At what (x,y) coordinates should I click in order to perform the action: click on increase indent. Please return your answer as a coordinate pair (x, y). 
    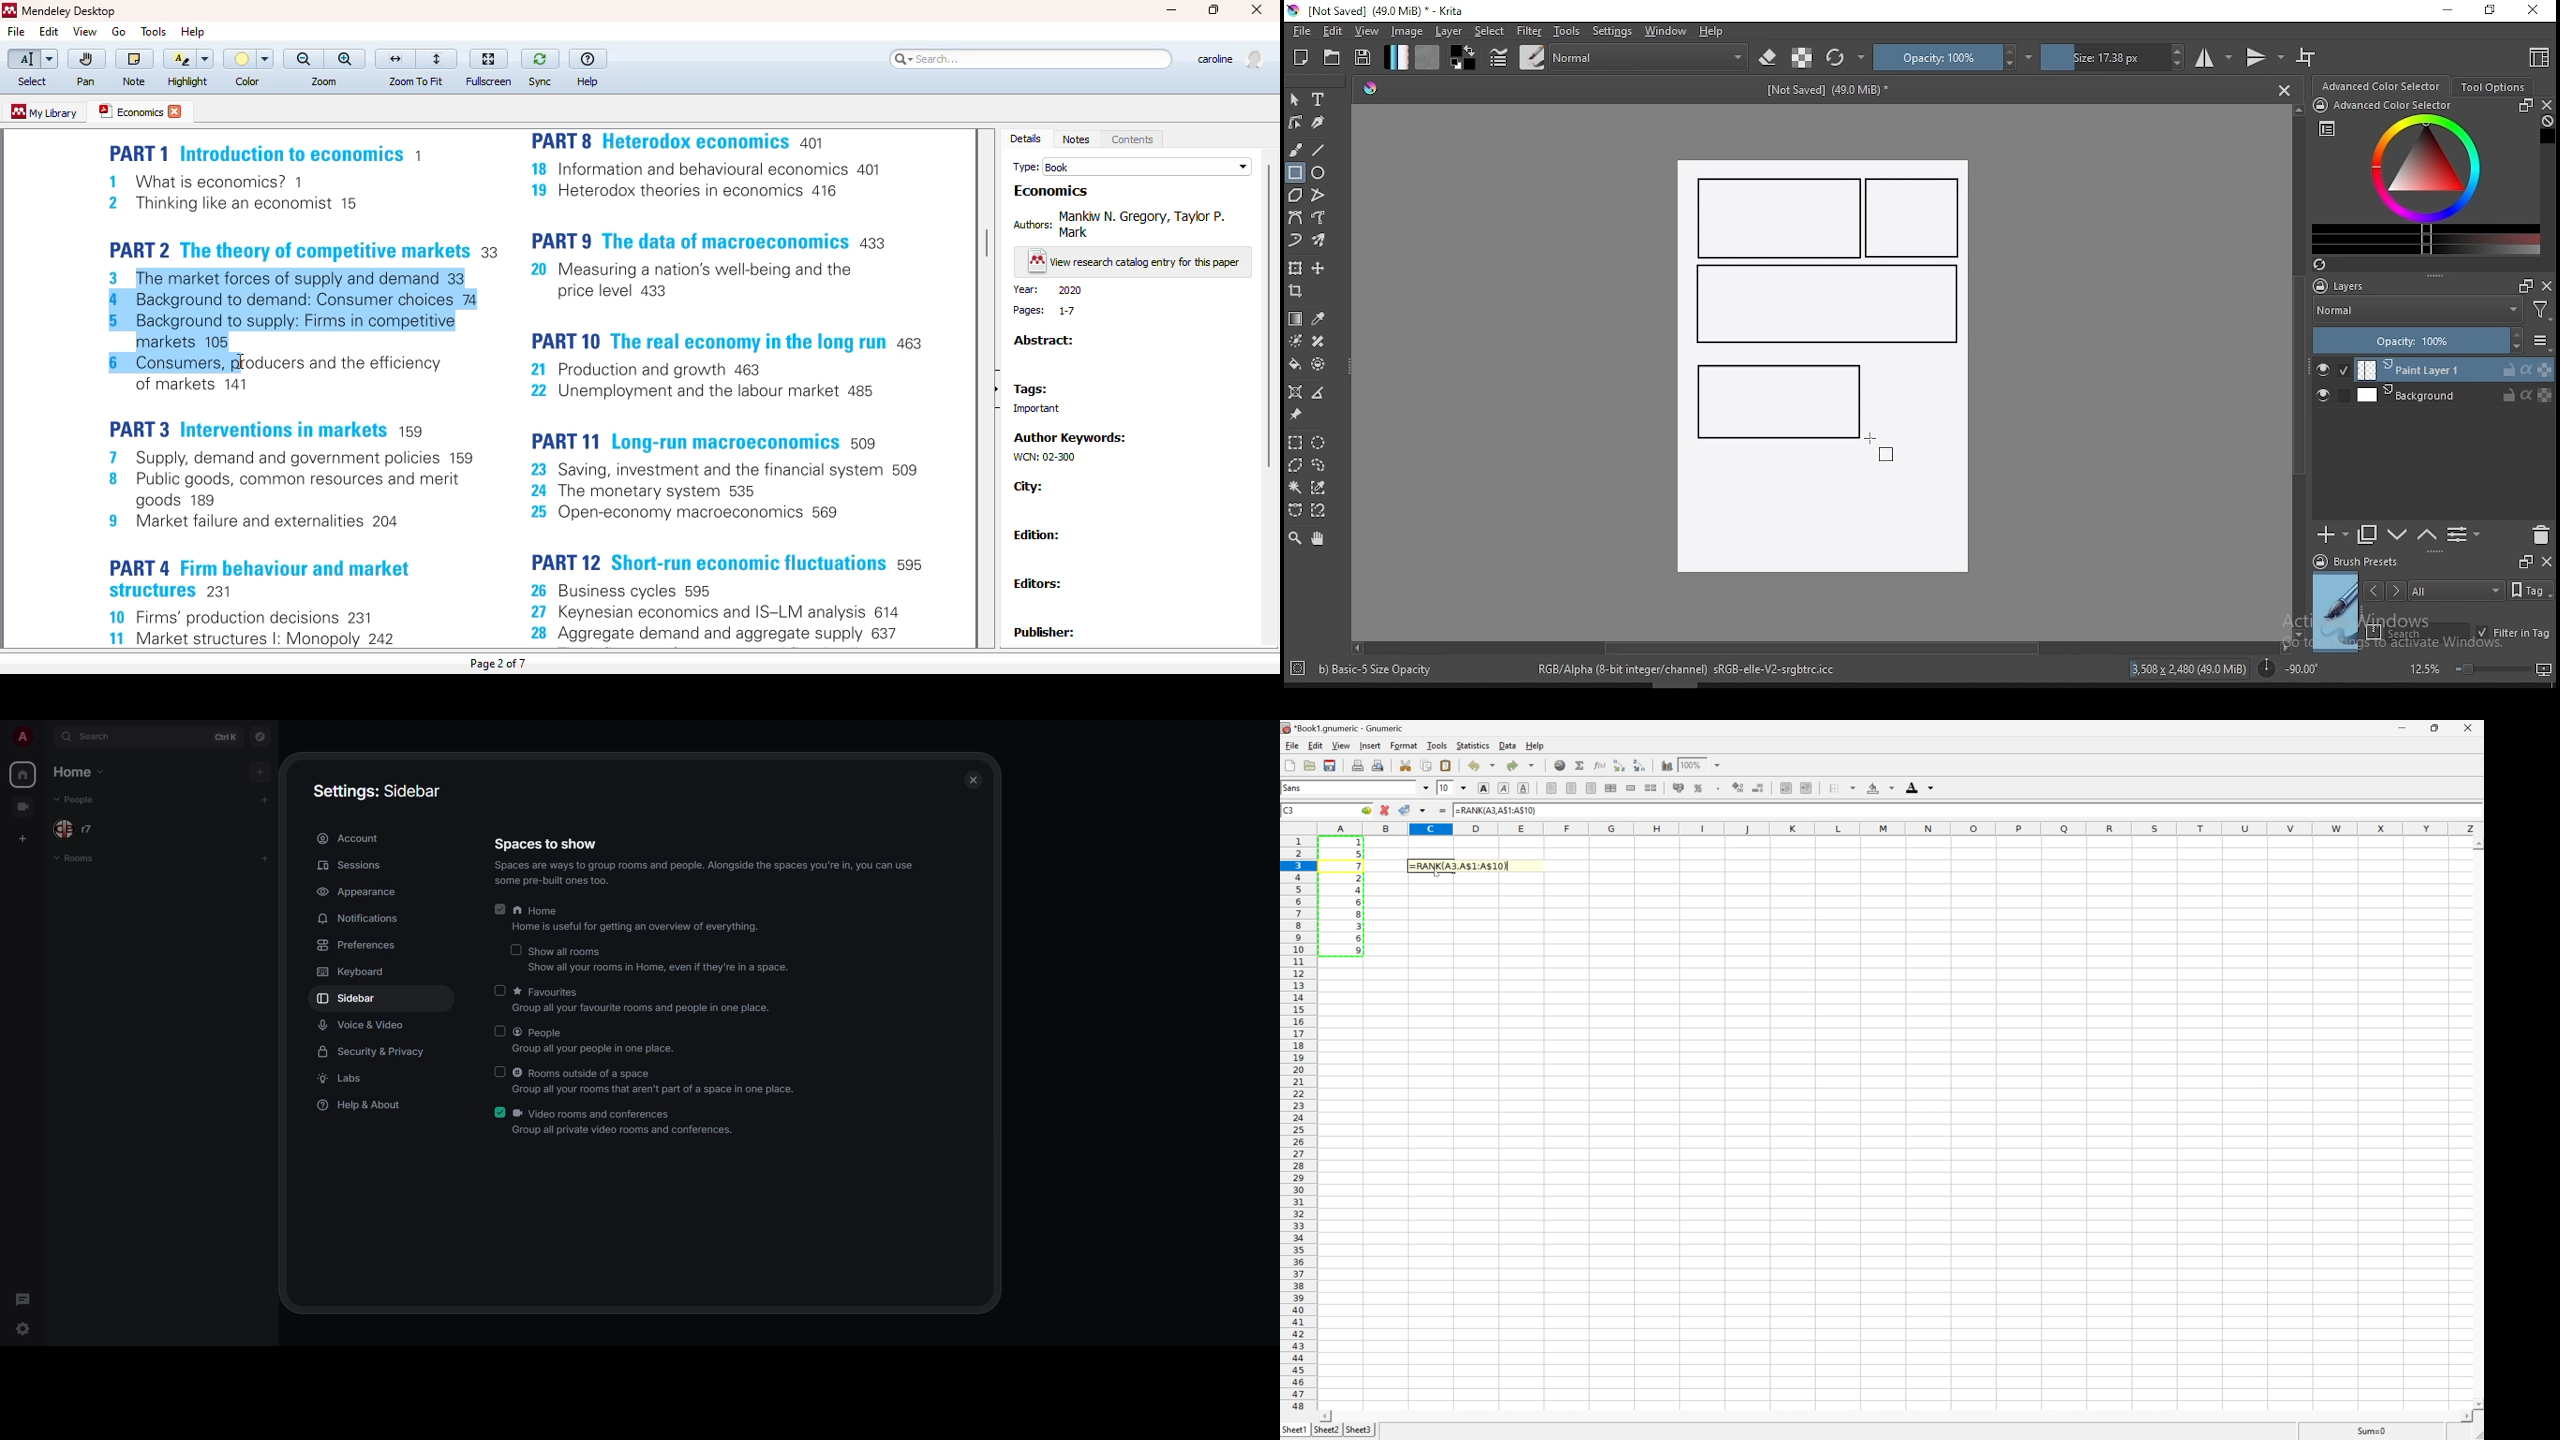
    Looking at the image, I should click on (1809, 788).